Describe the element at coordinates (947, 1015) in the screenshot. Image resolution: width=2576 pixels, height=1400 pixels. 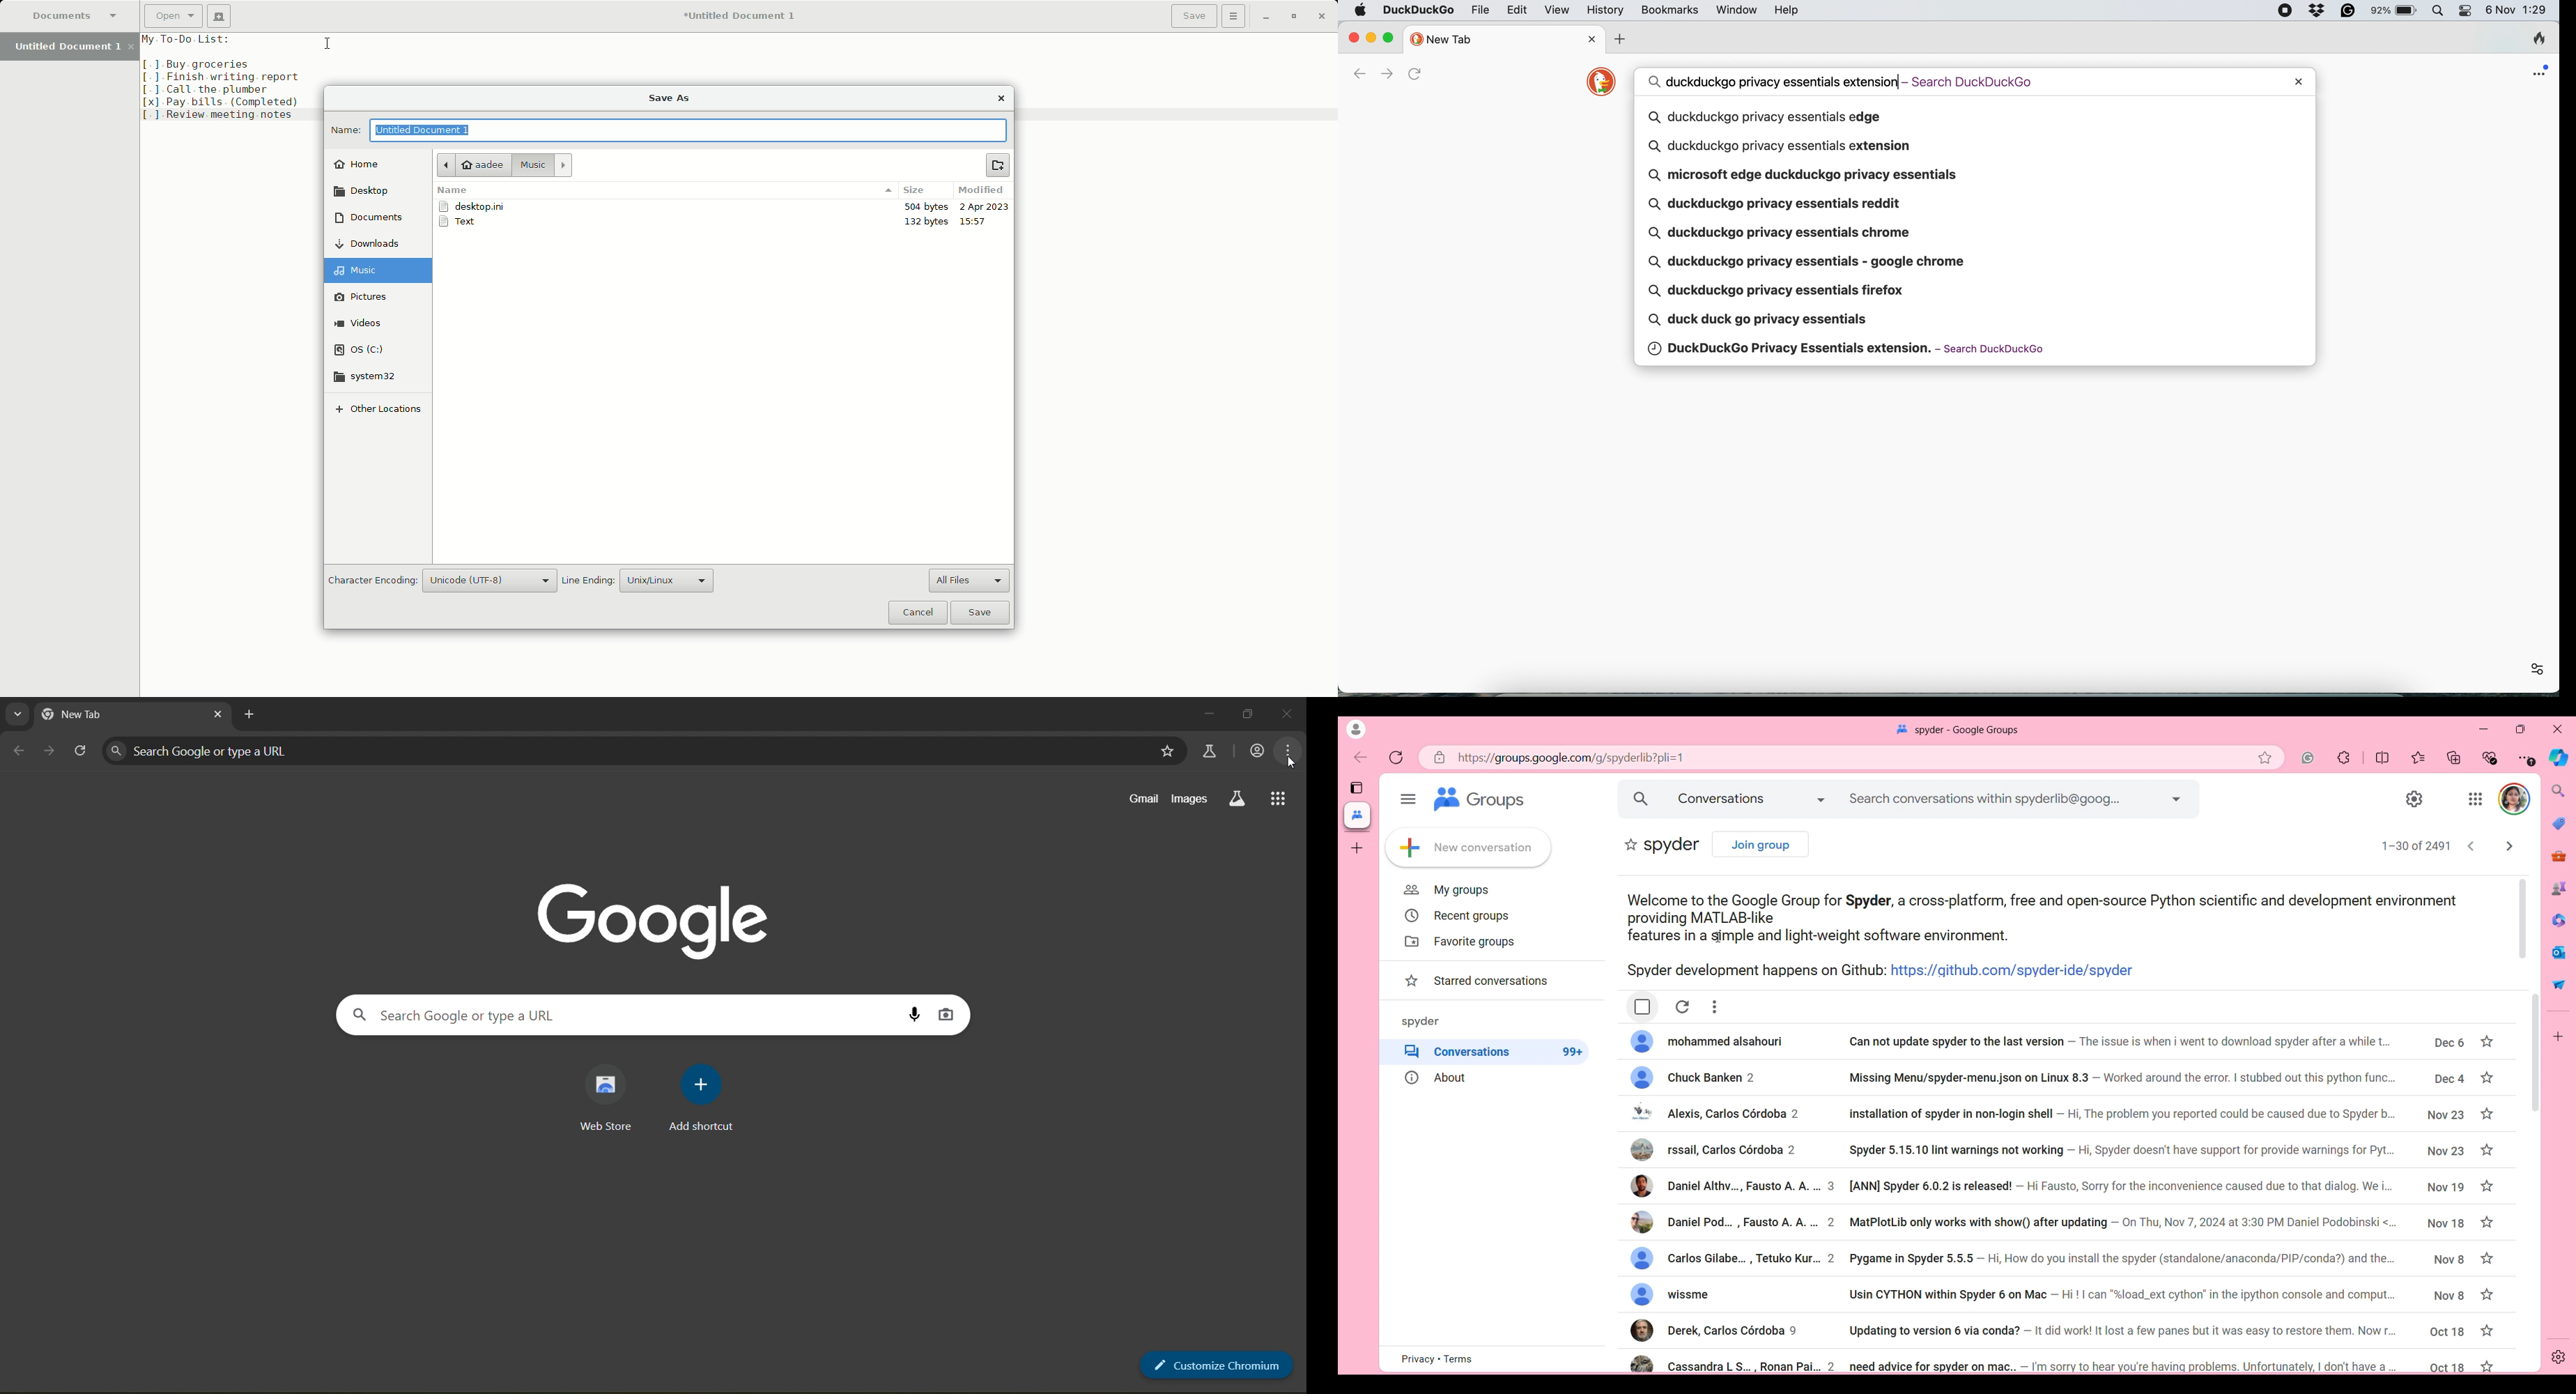
I see `image search ` at that location.